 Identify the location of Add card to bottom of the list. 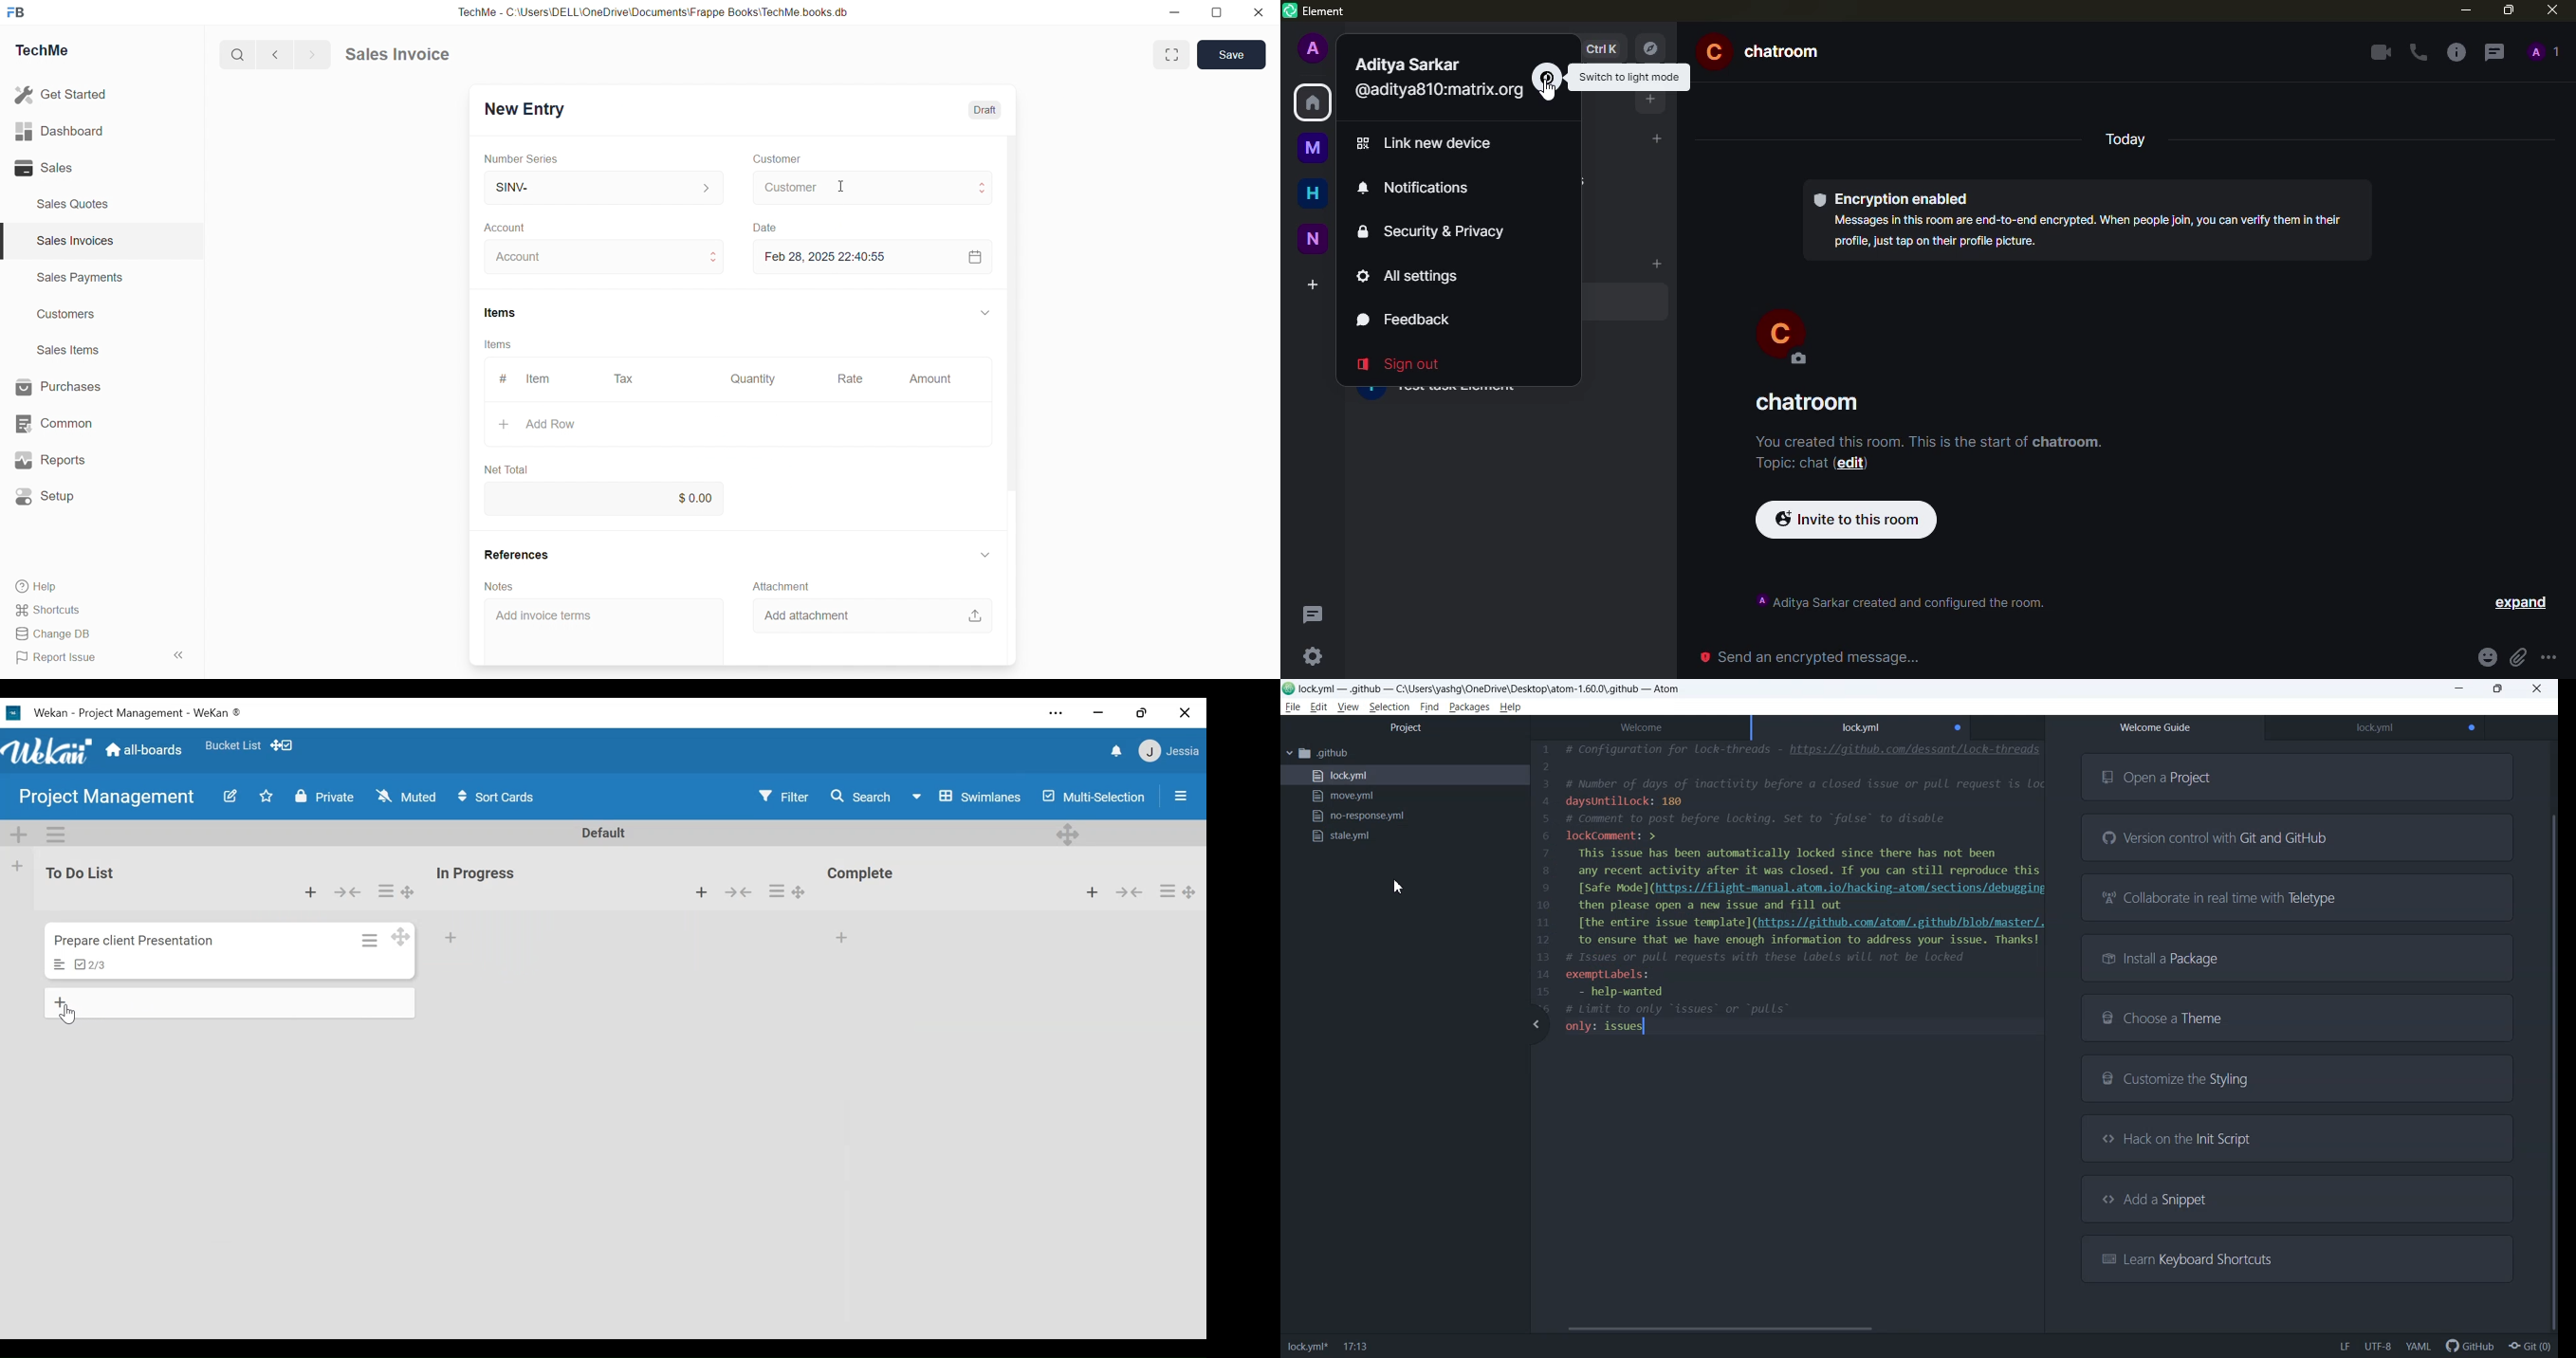
(231, 1001).